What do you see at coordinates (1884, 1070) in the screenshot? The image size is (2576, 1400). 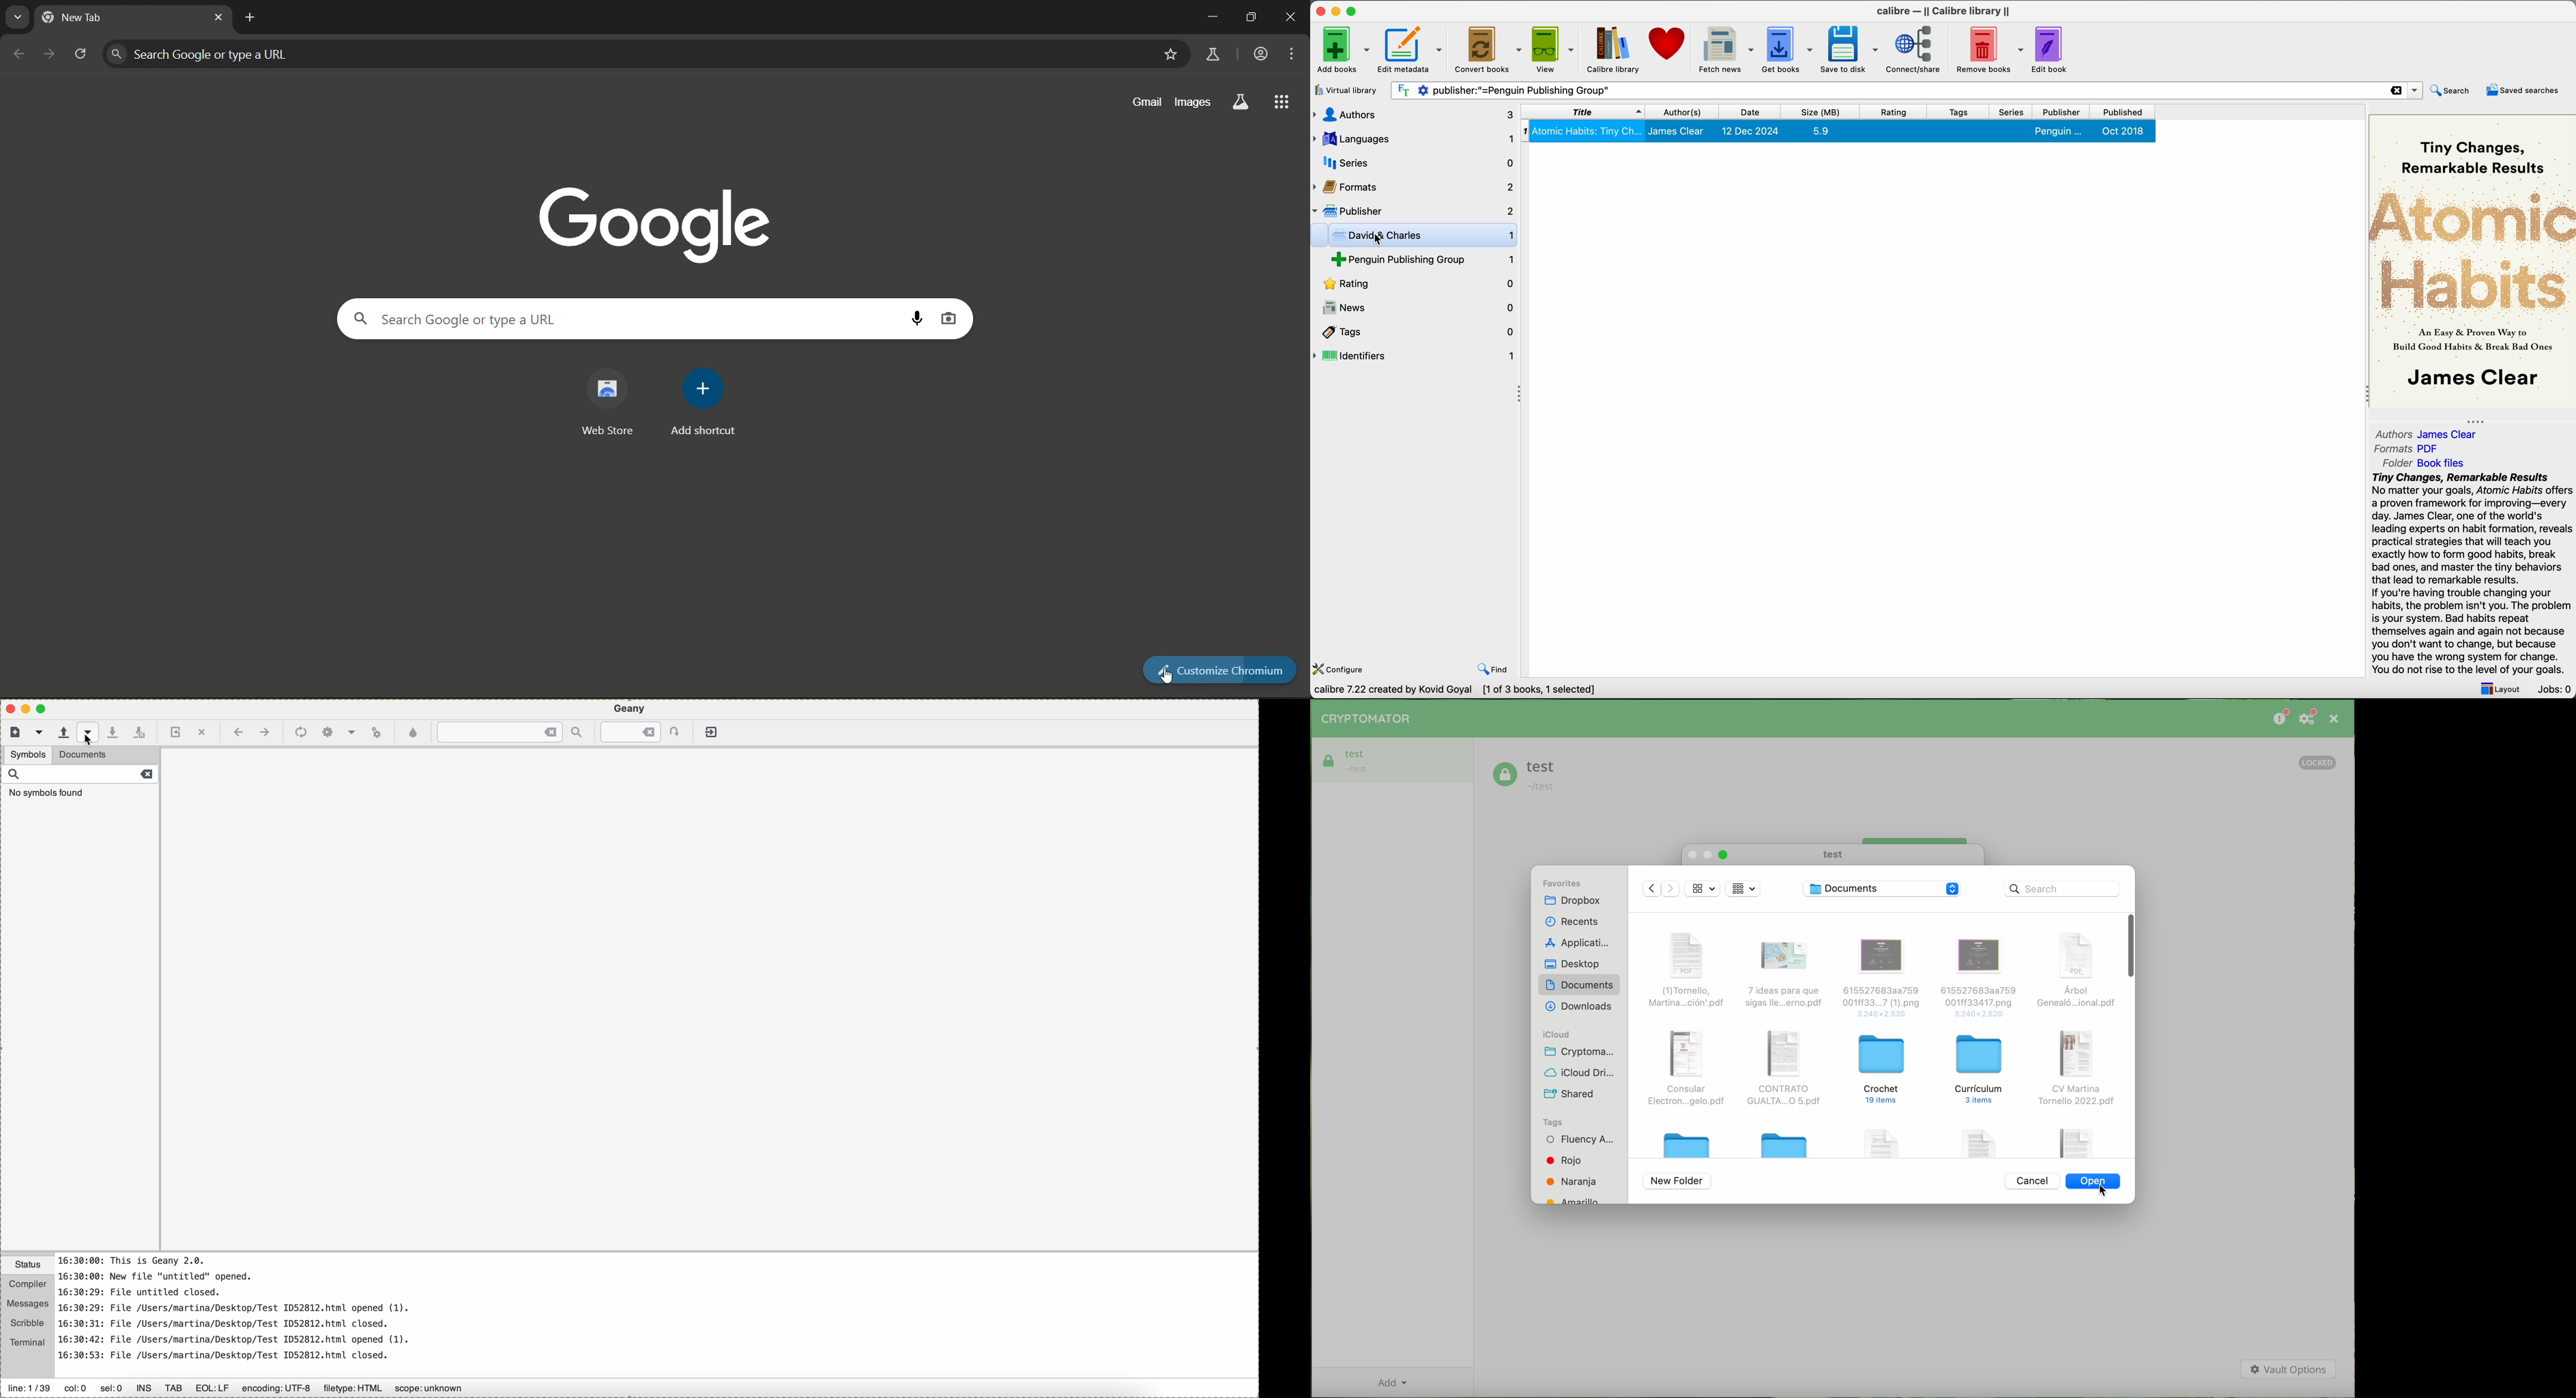 I see `crochet` at bounding box center [1884, 1070].